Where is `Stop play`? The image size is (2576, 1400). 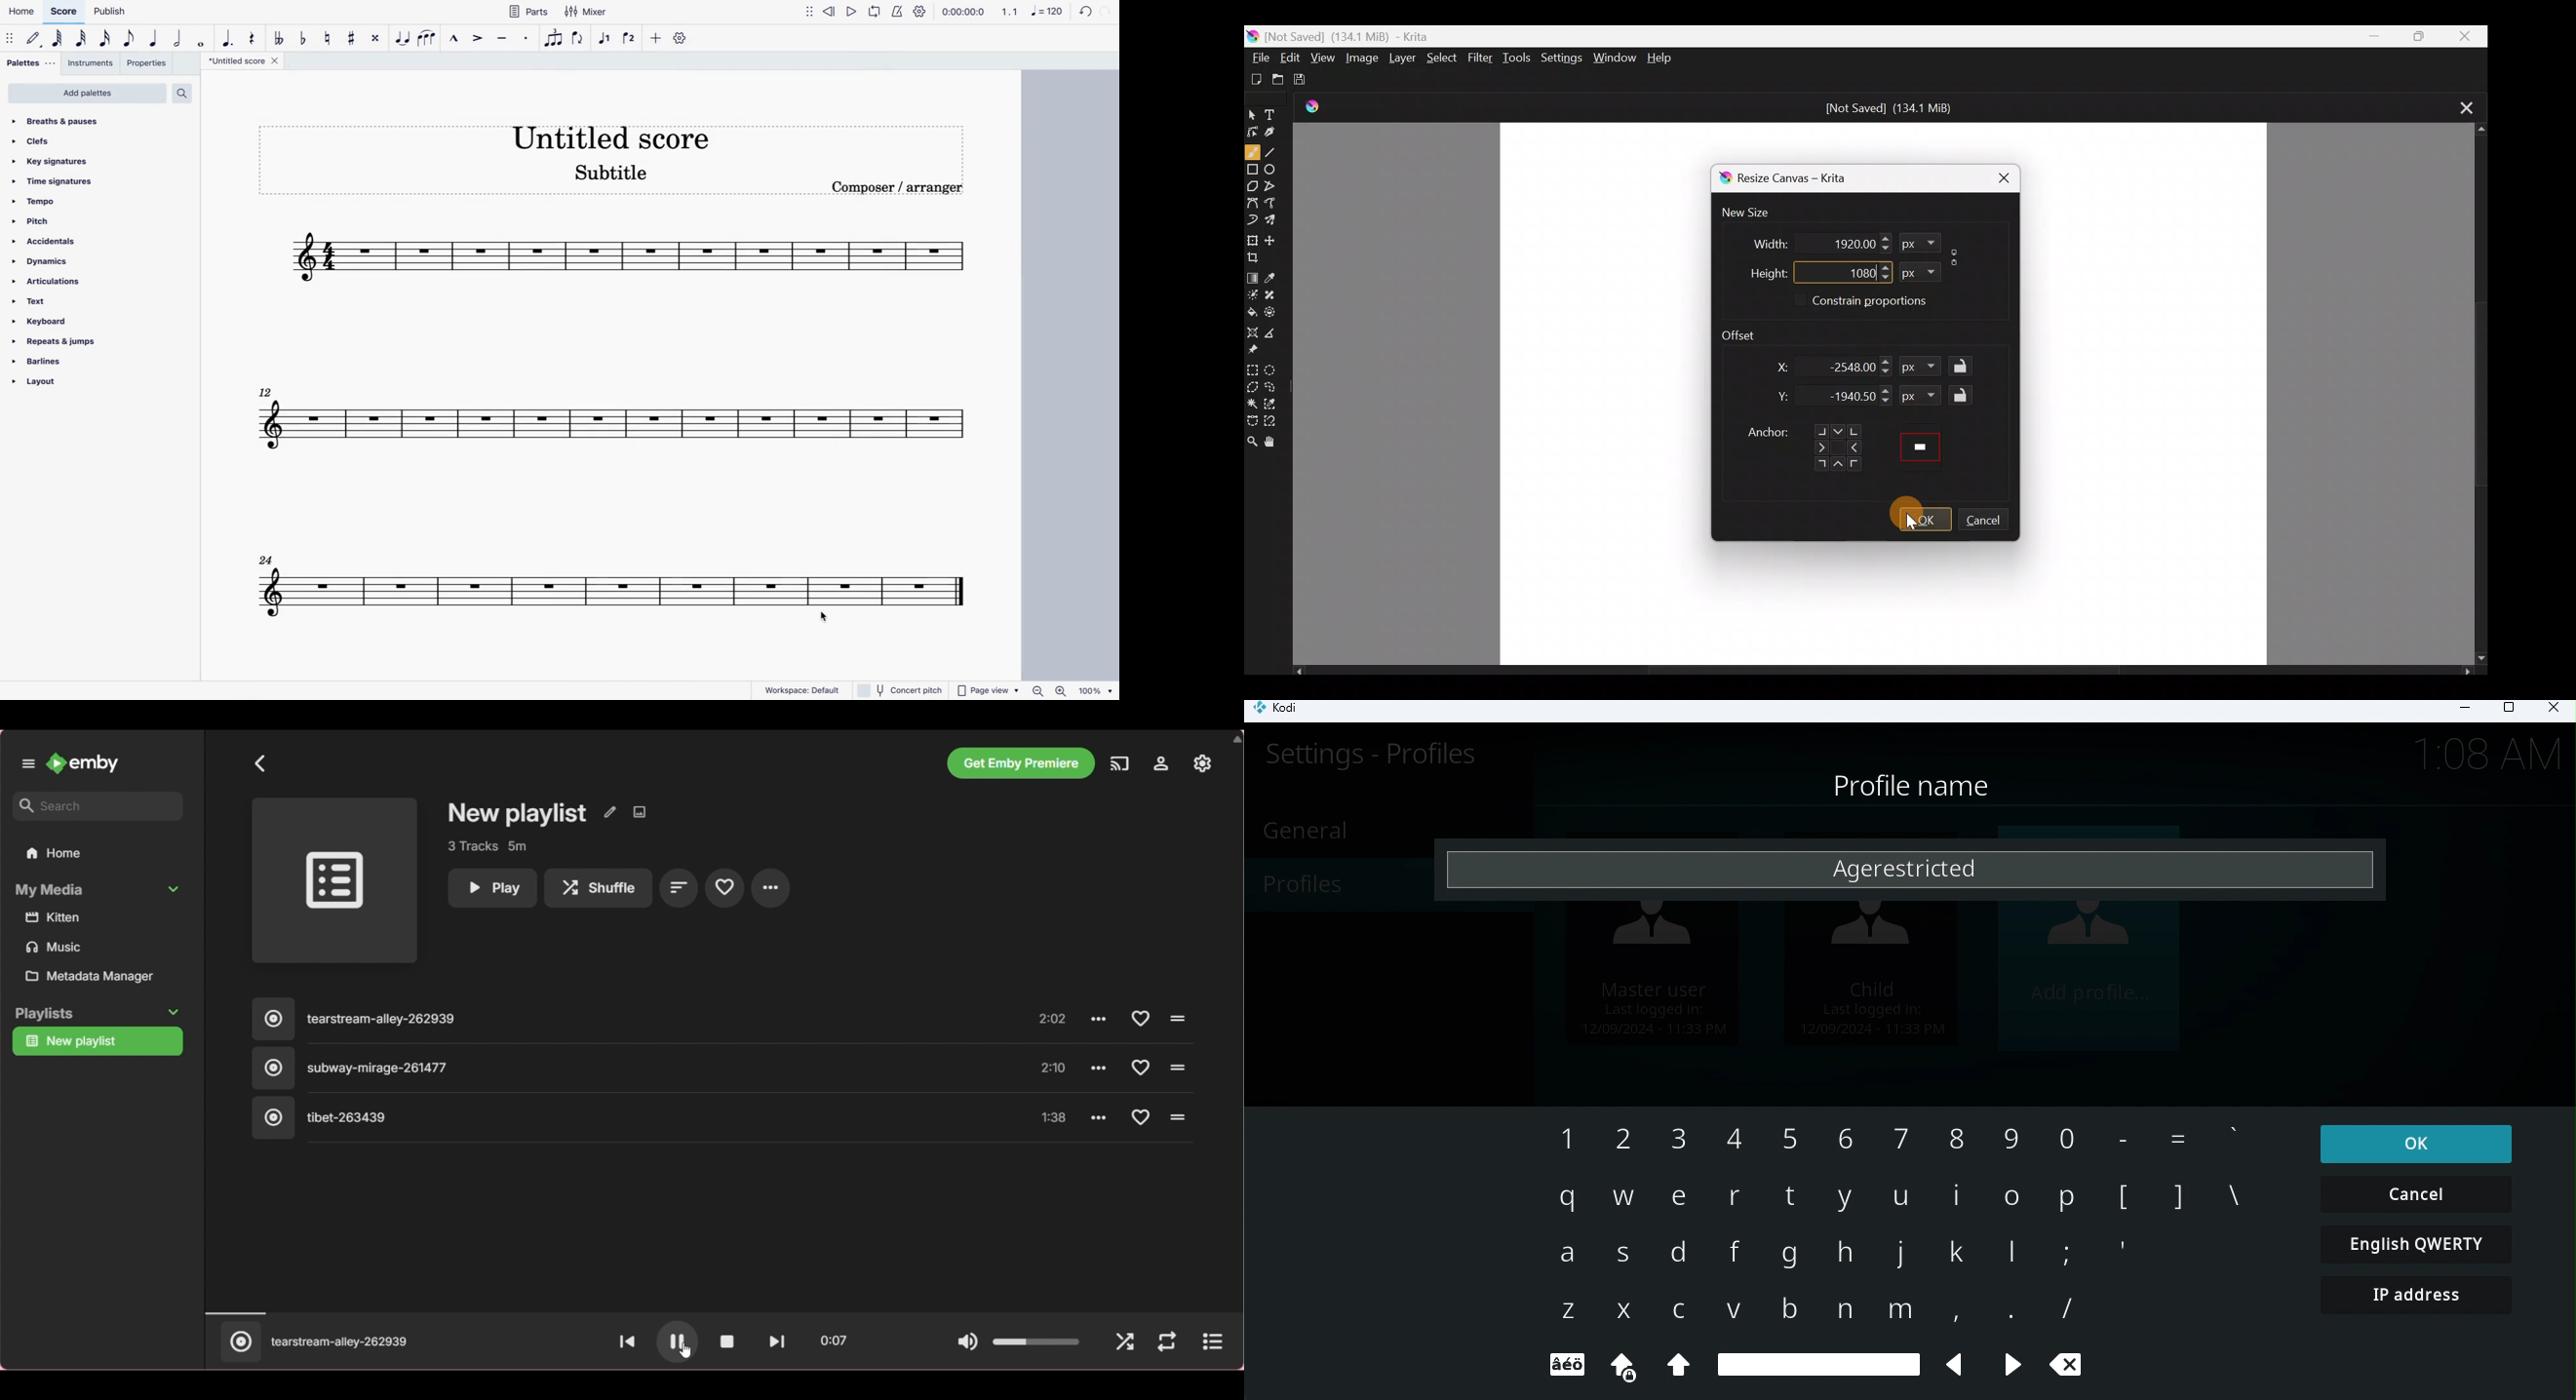 Stop play is located at coordinates (727, 1342).